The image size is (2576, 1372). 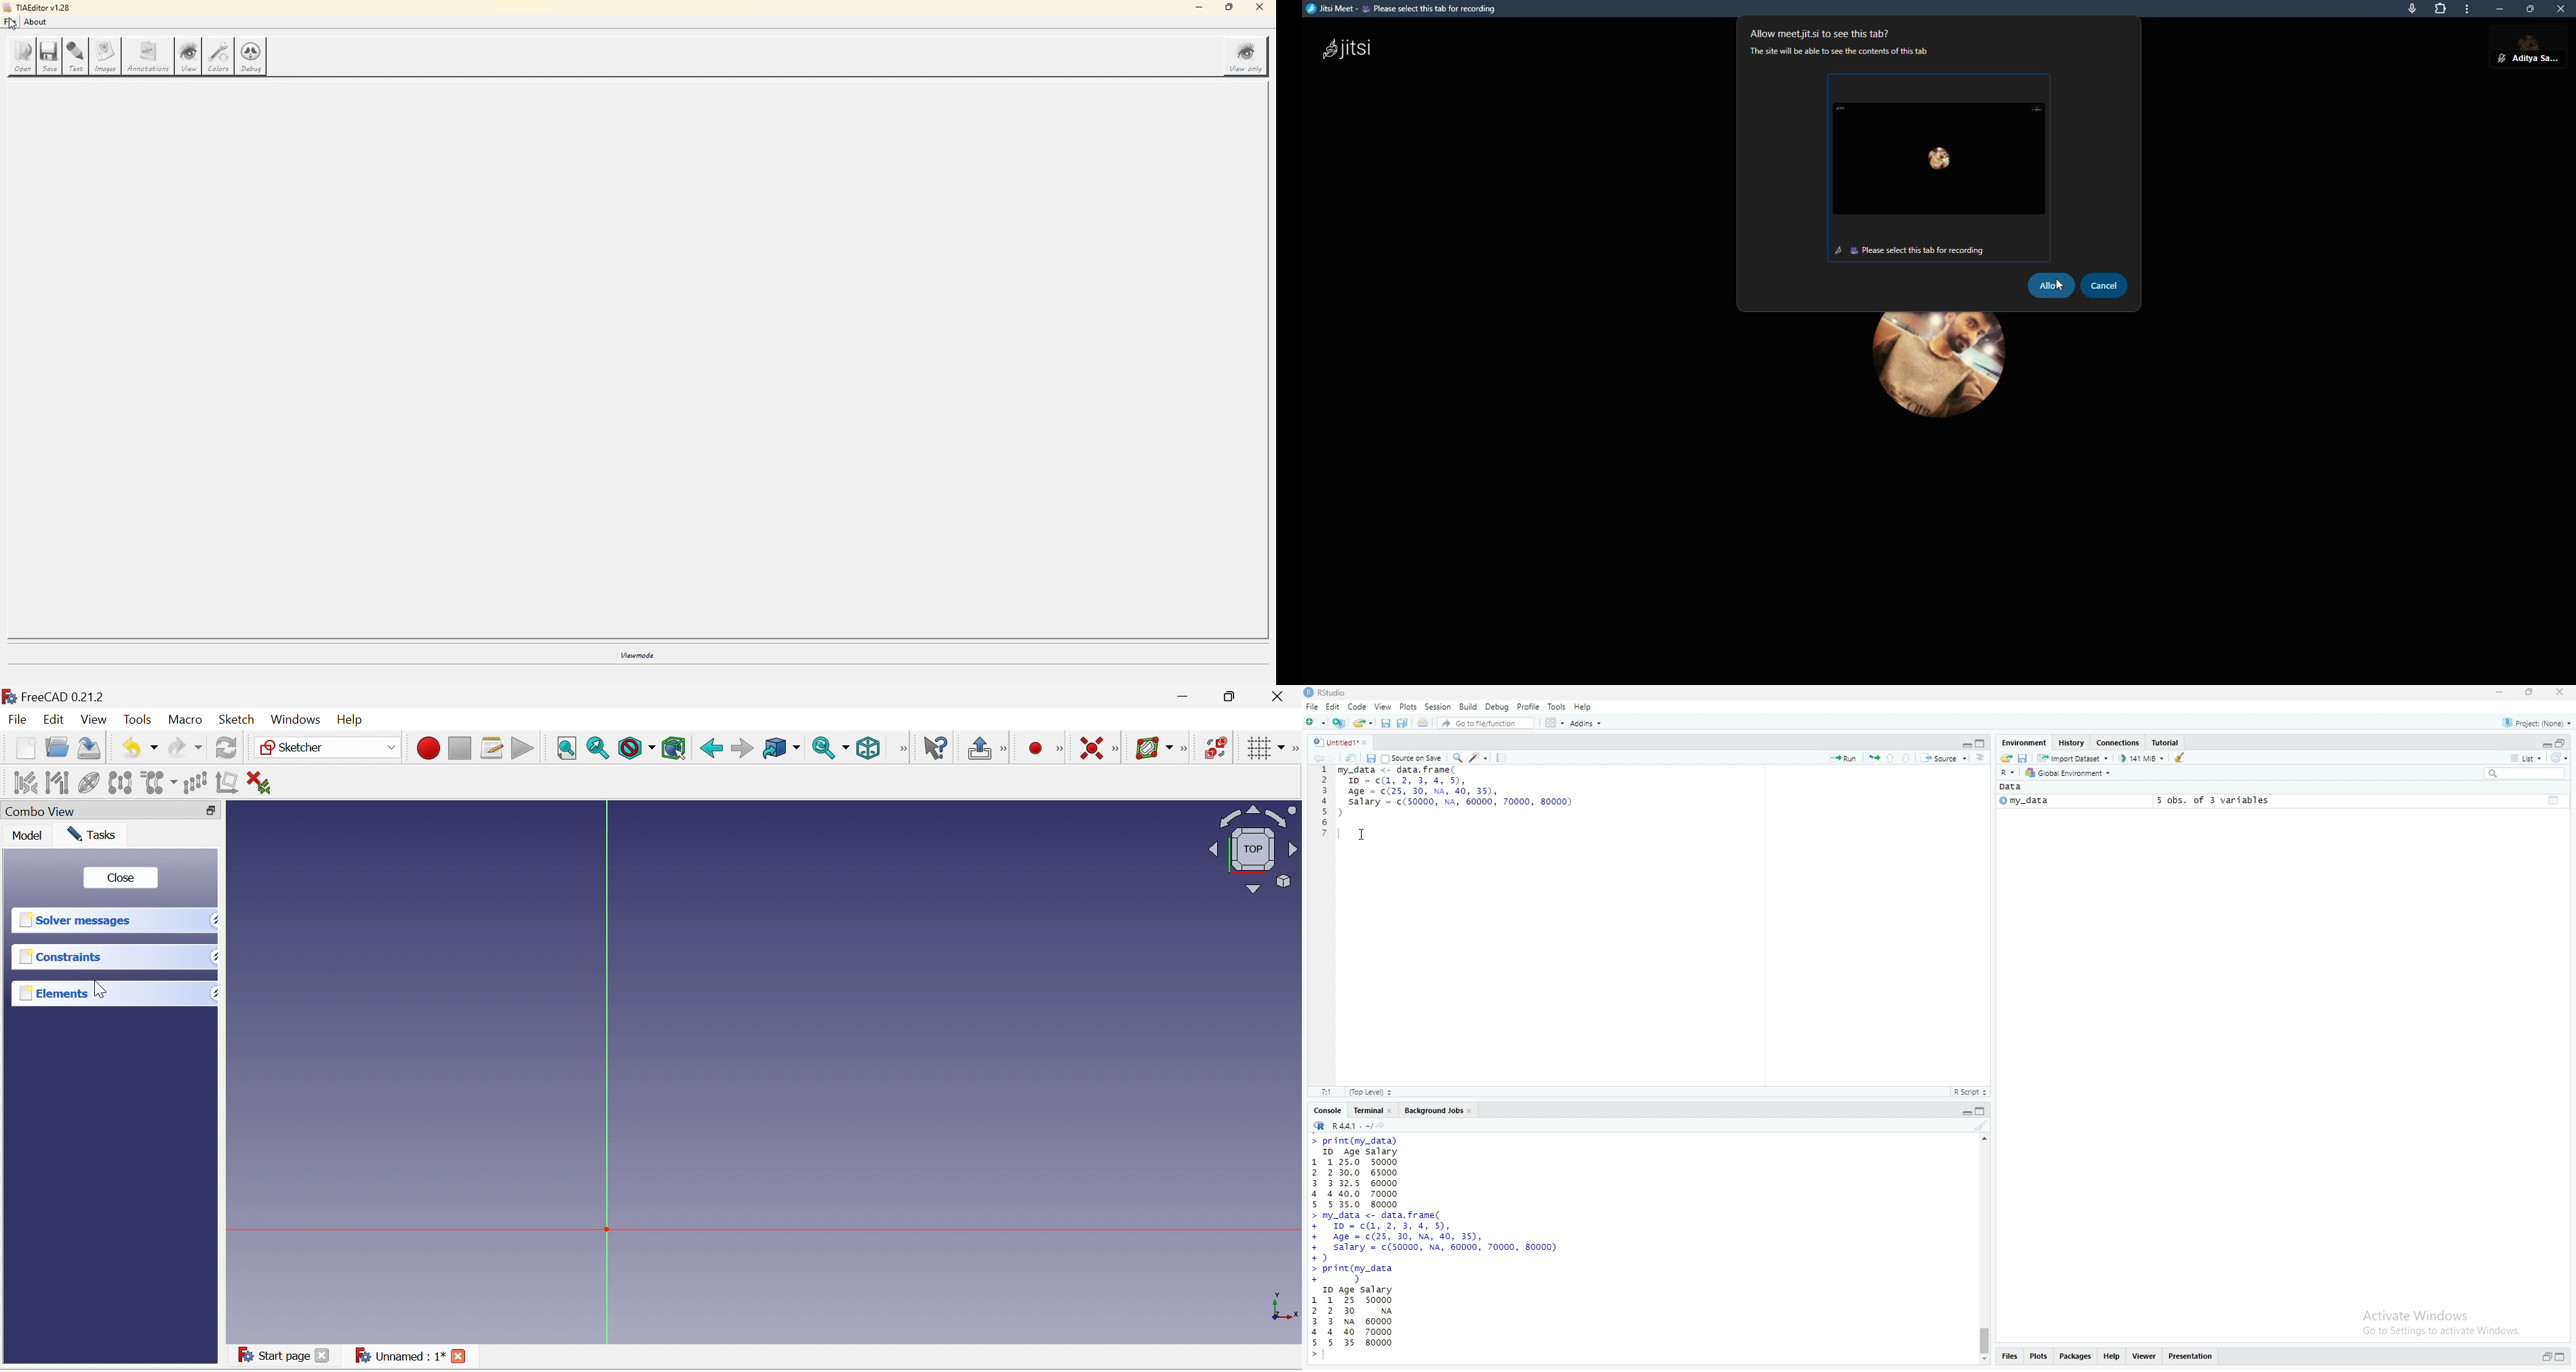 What do you see at coordinates (1259, 748) in the screenshot?
I see `Toggle grid` at bounding box center [1259, 748].